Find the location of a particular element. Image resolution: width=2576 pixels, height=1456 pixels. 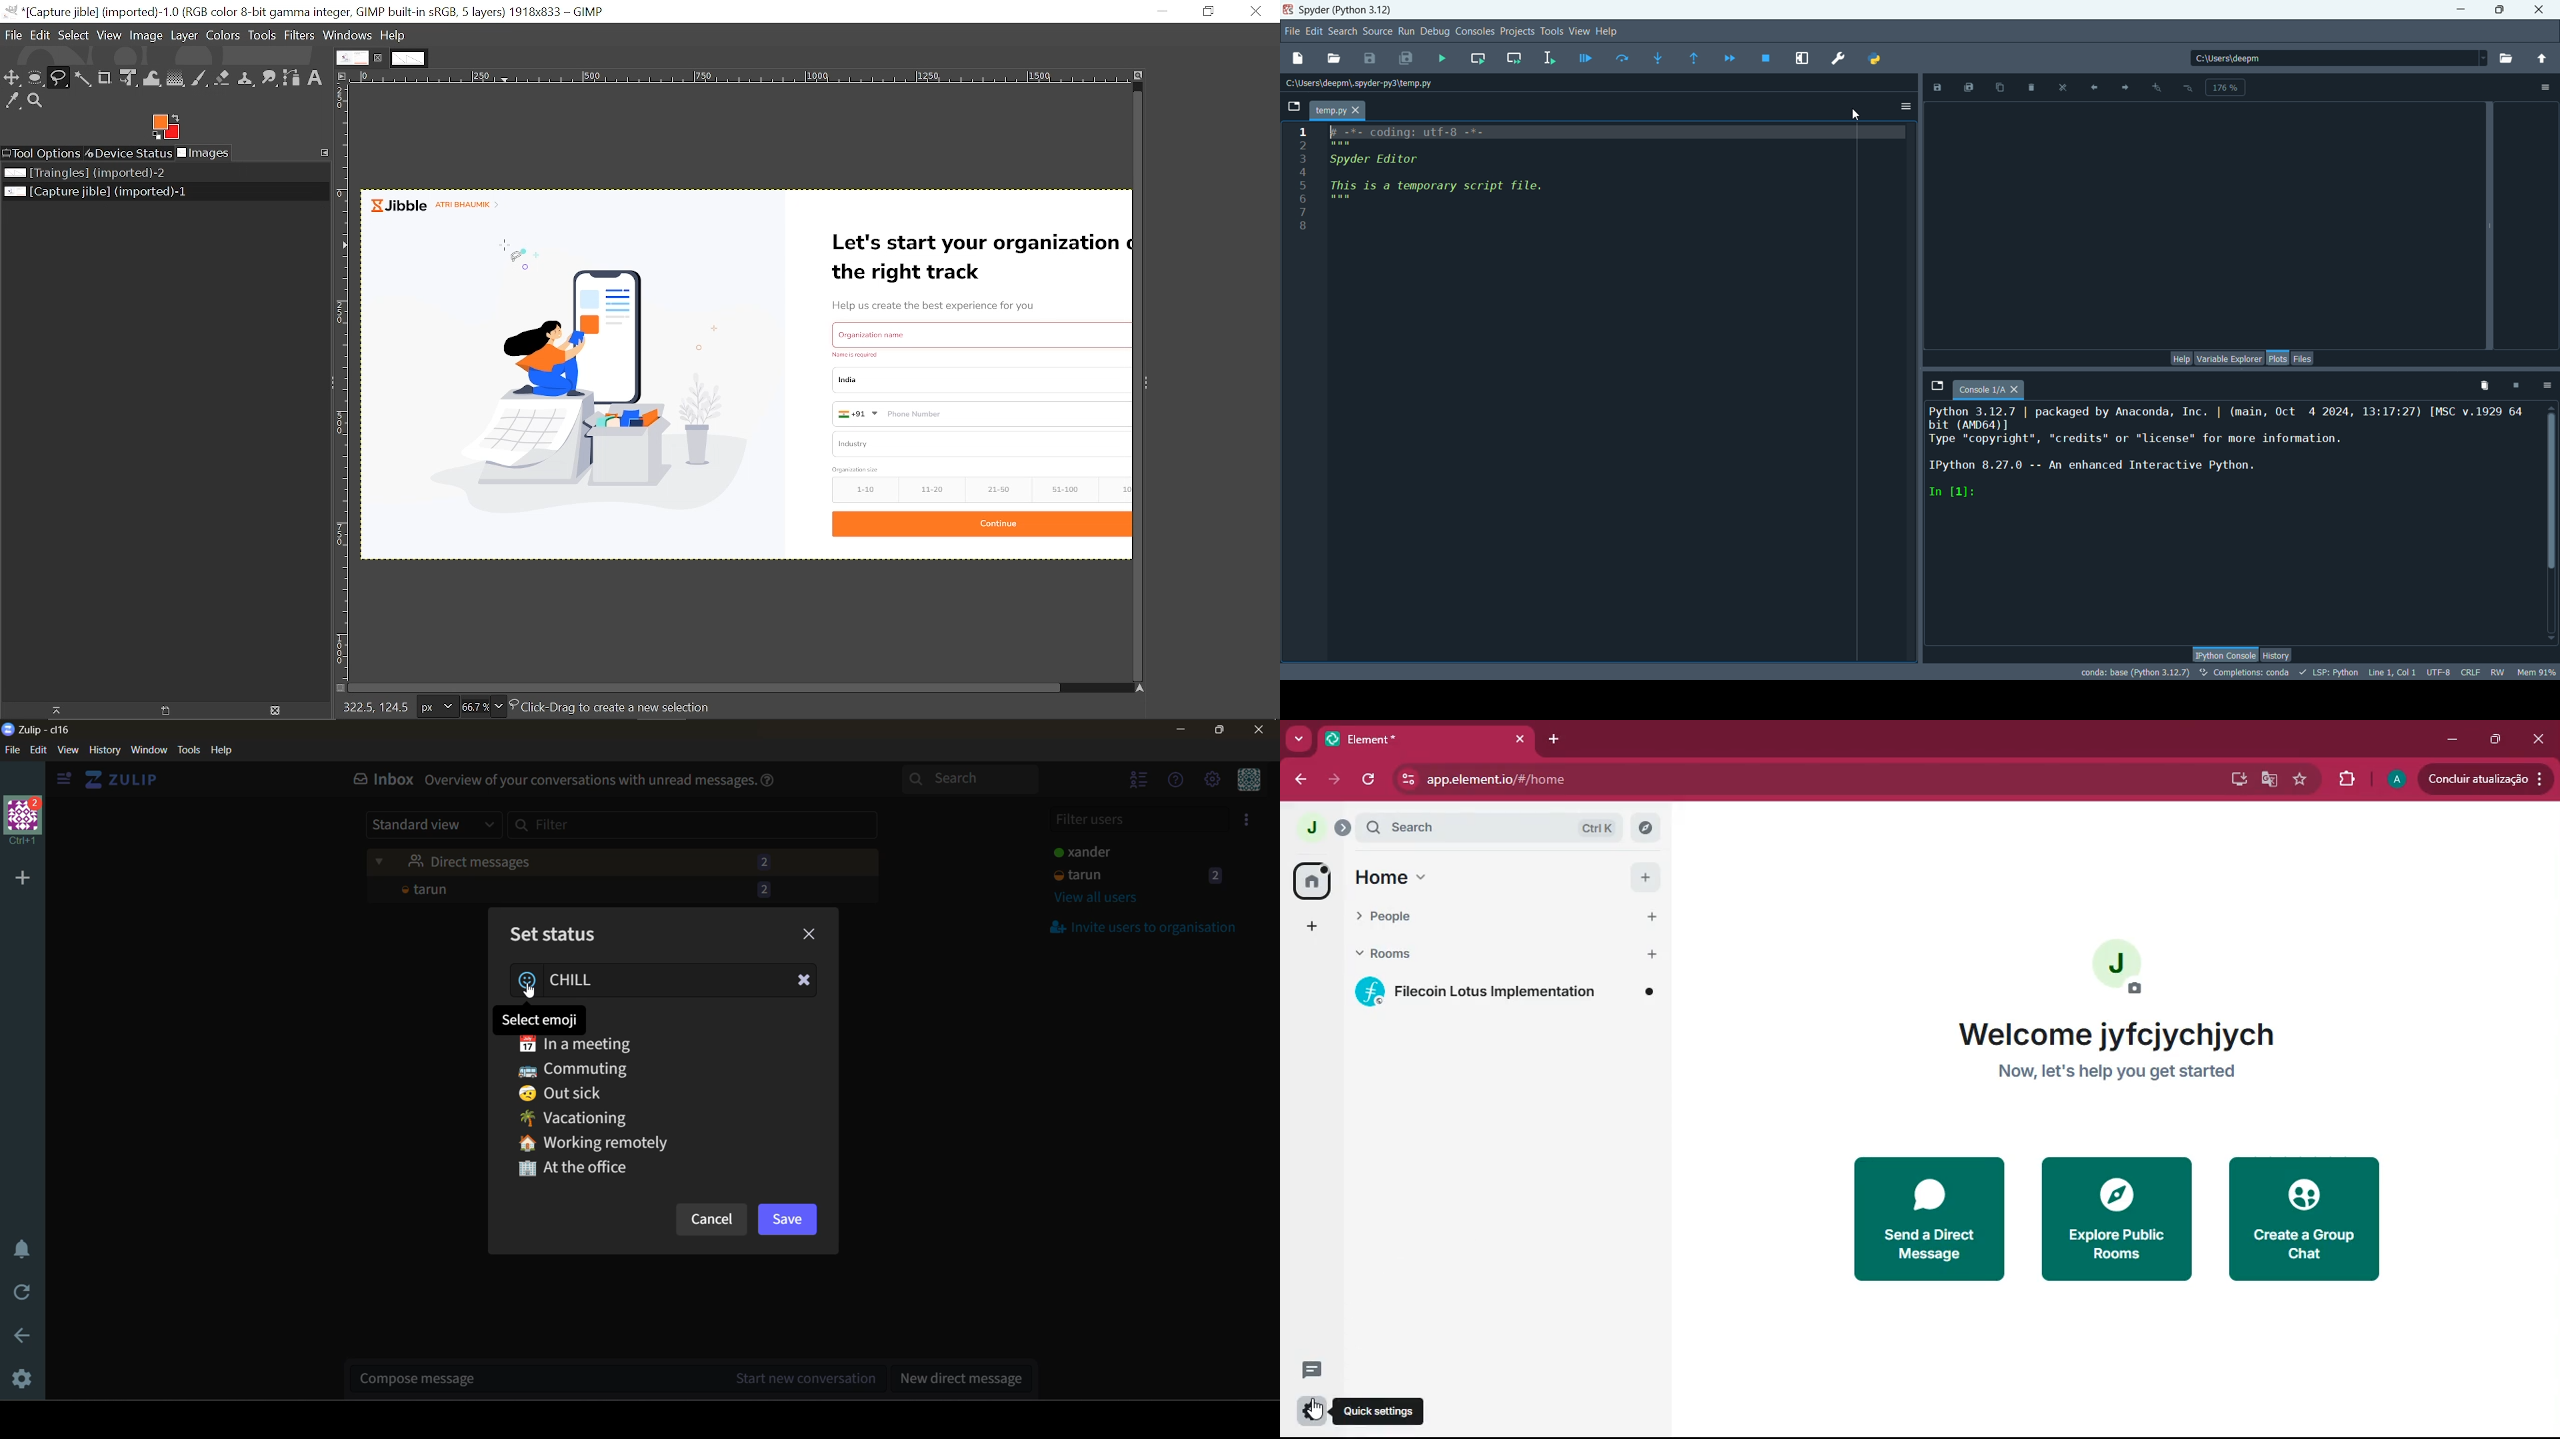

settings is located at coordinates (21, 1379).